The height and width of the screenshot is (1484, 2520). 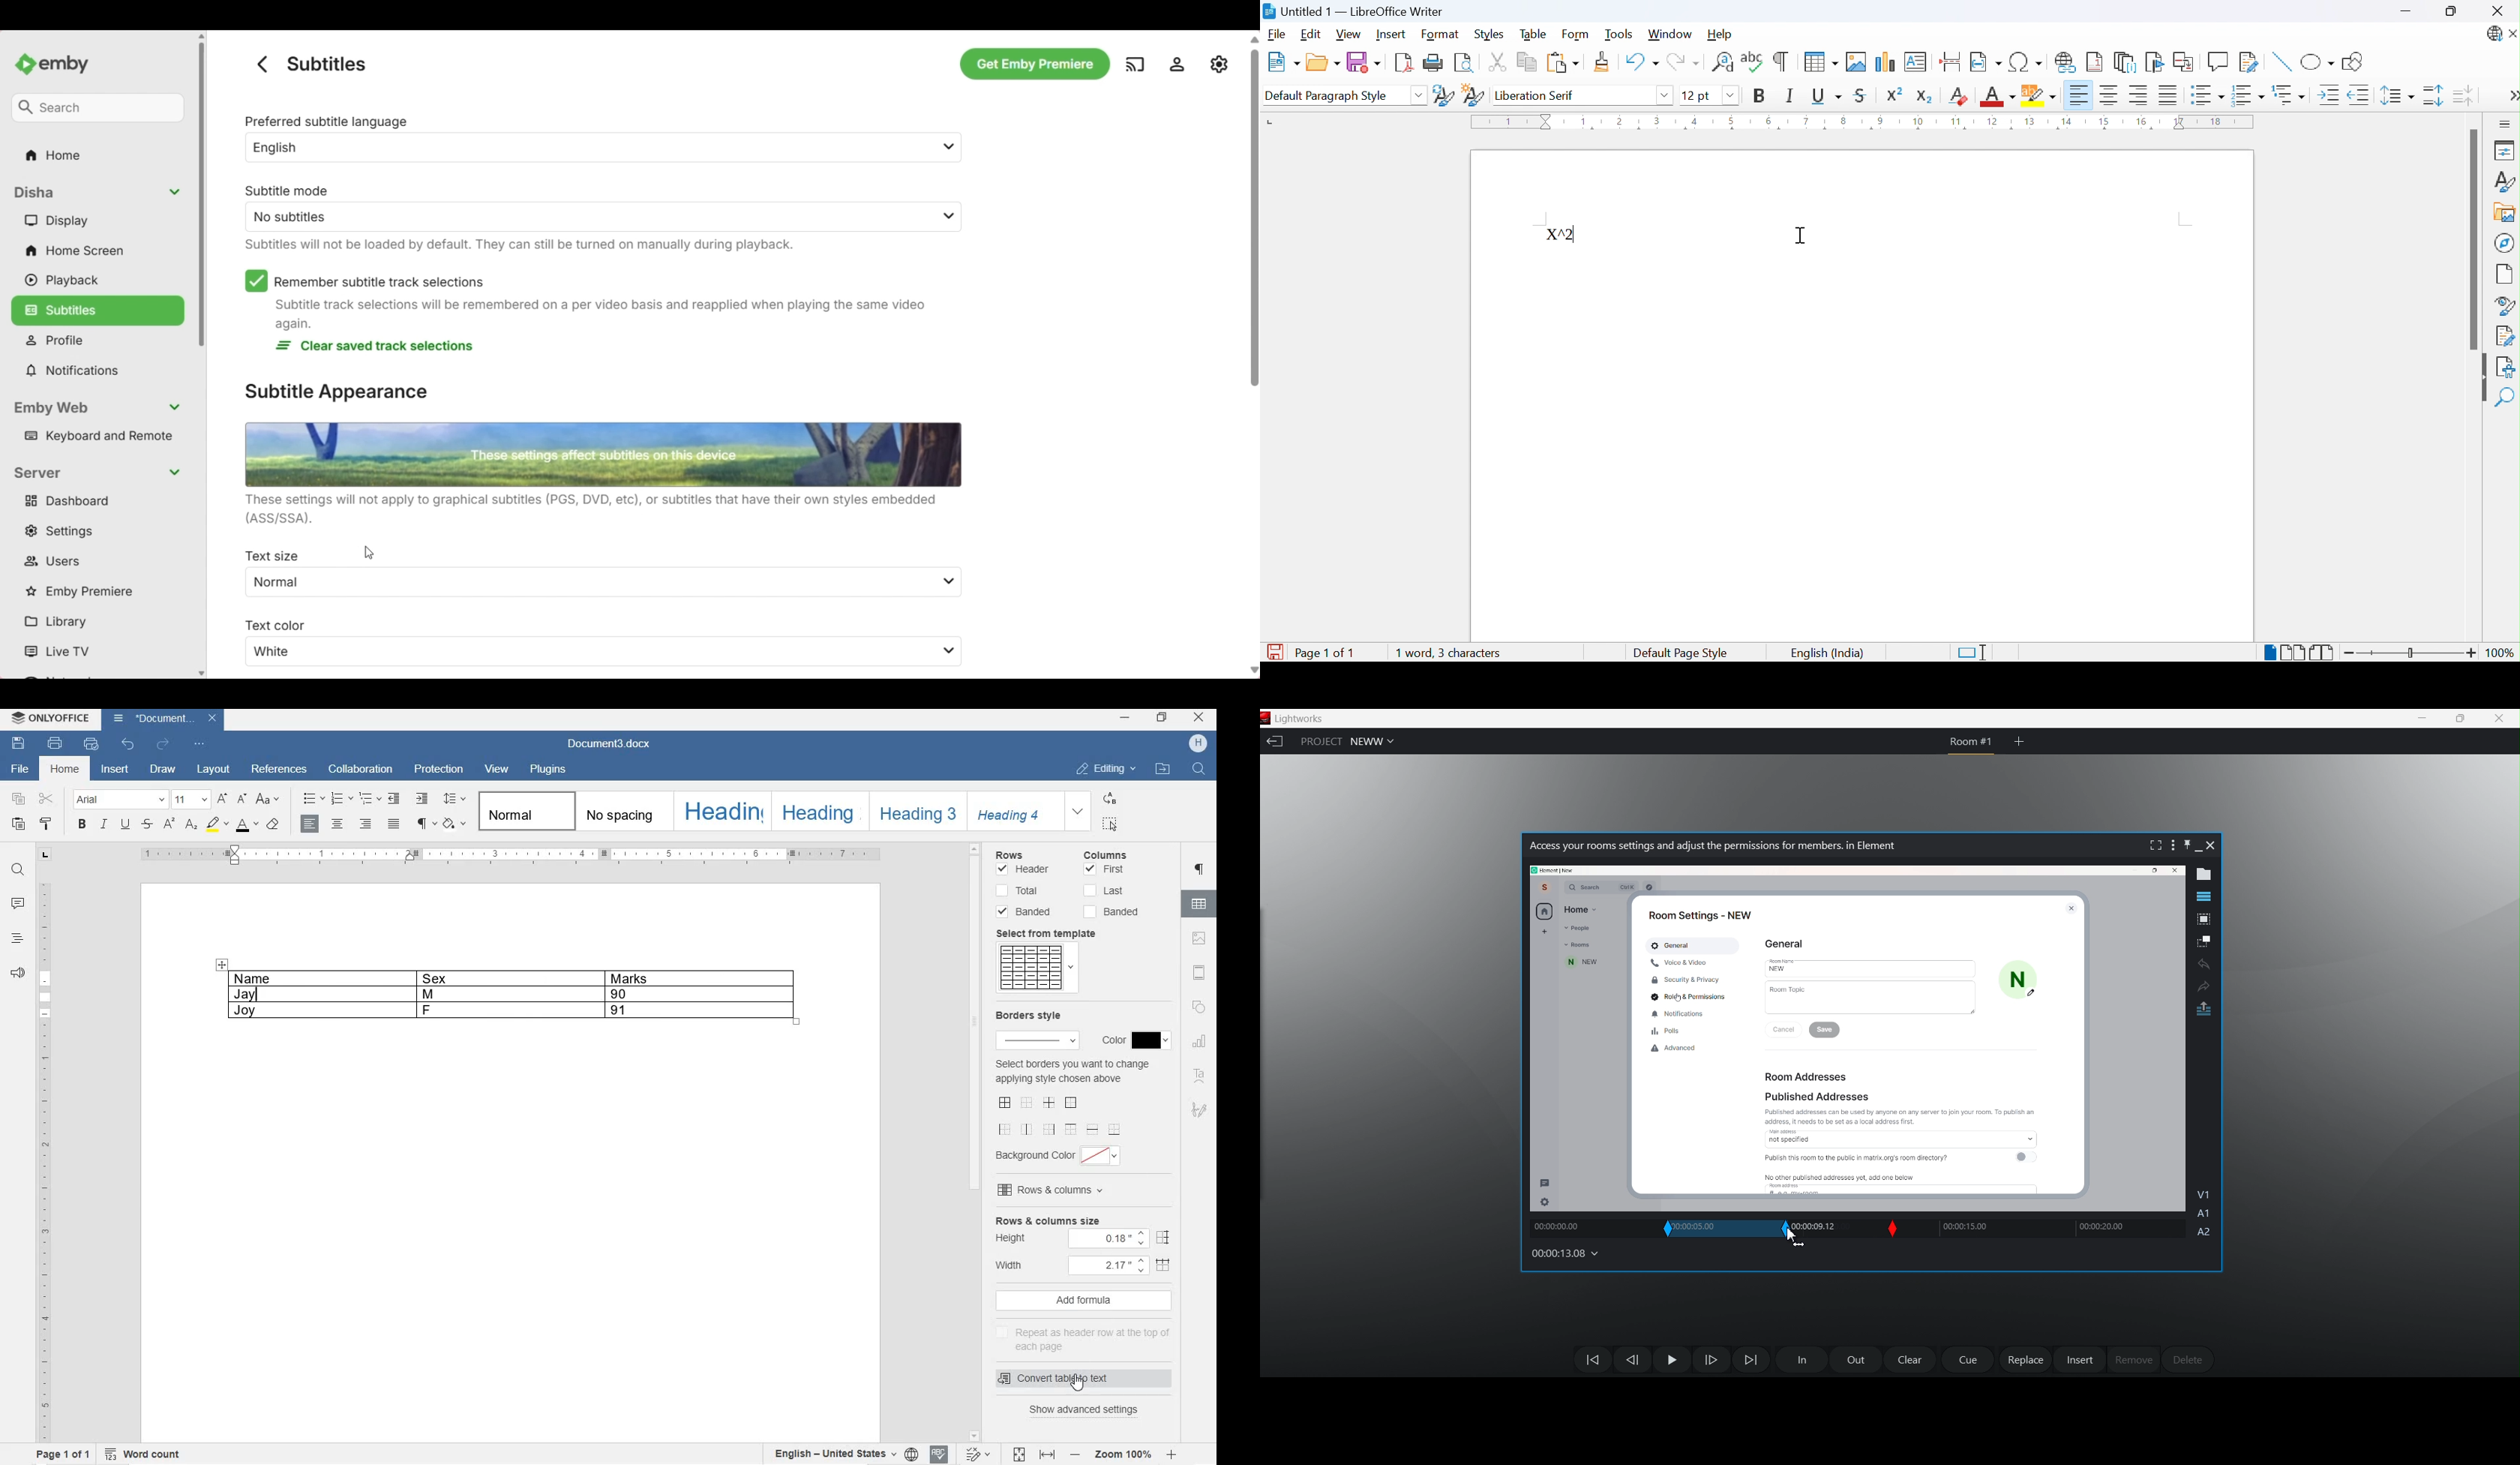 I want to click on STRIKETHROUGH, so click(x=146, y=825).